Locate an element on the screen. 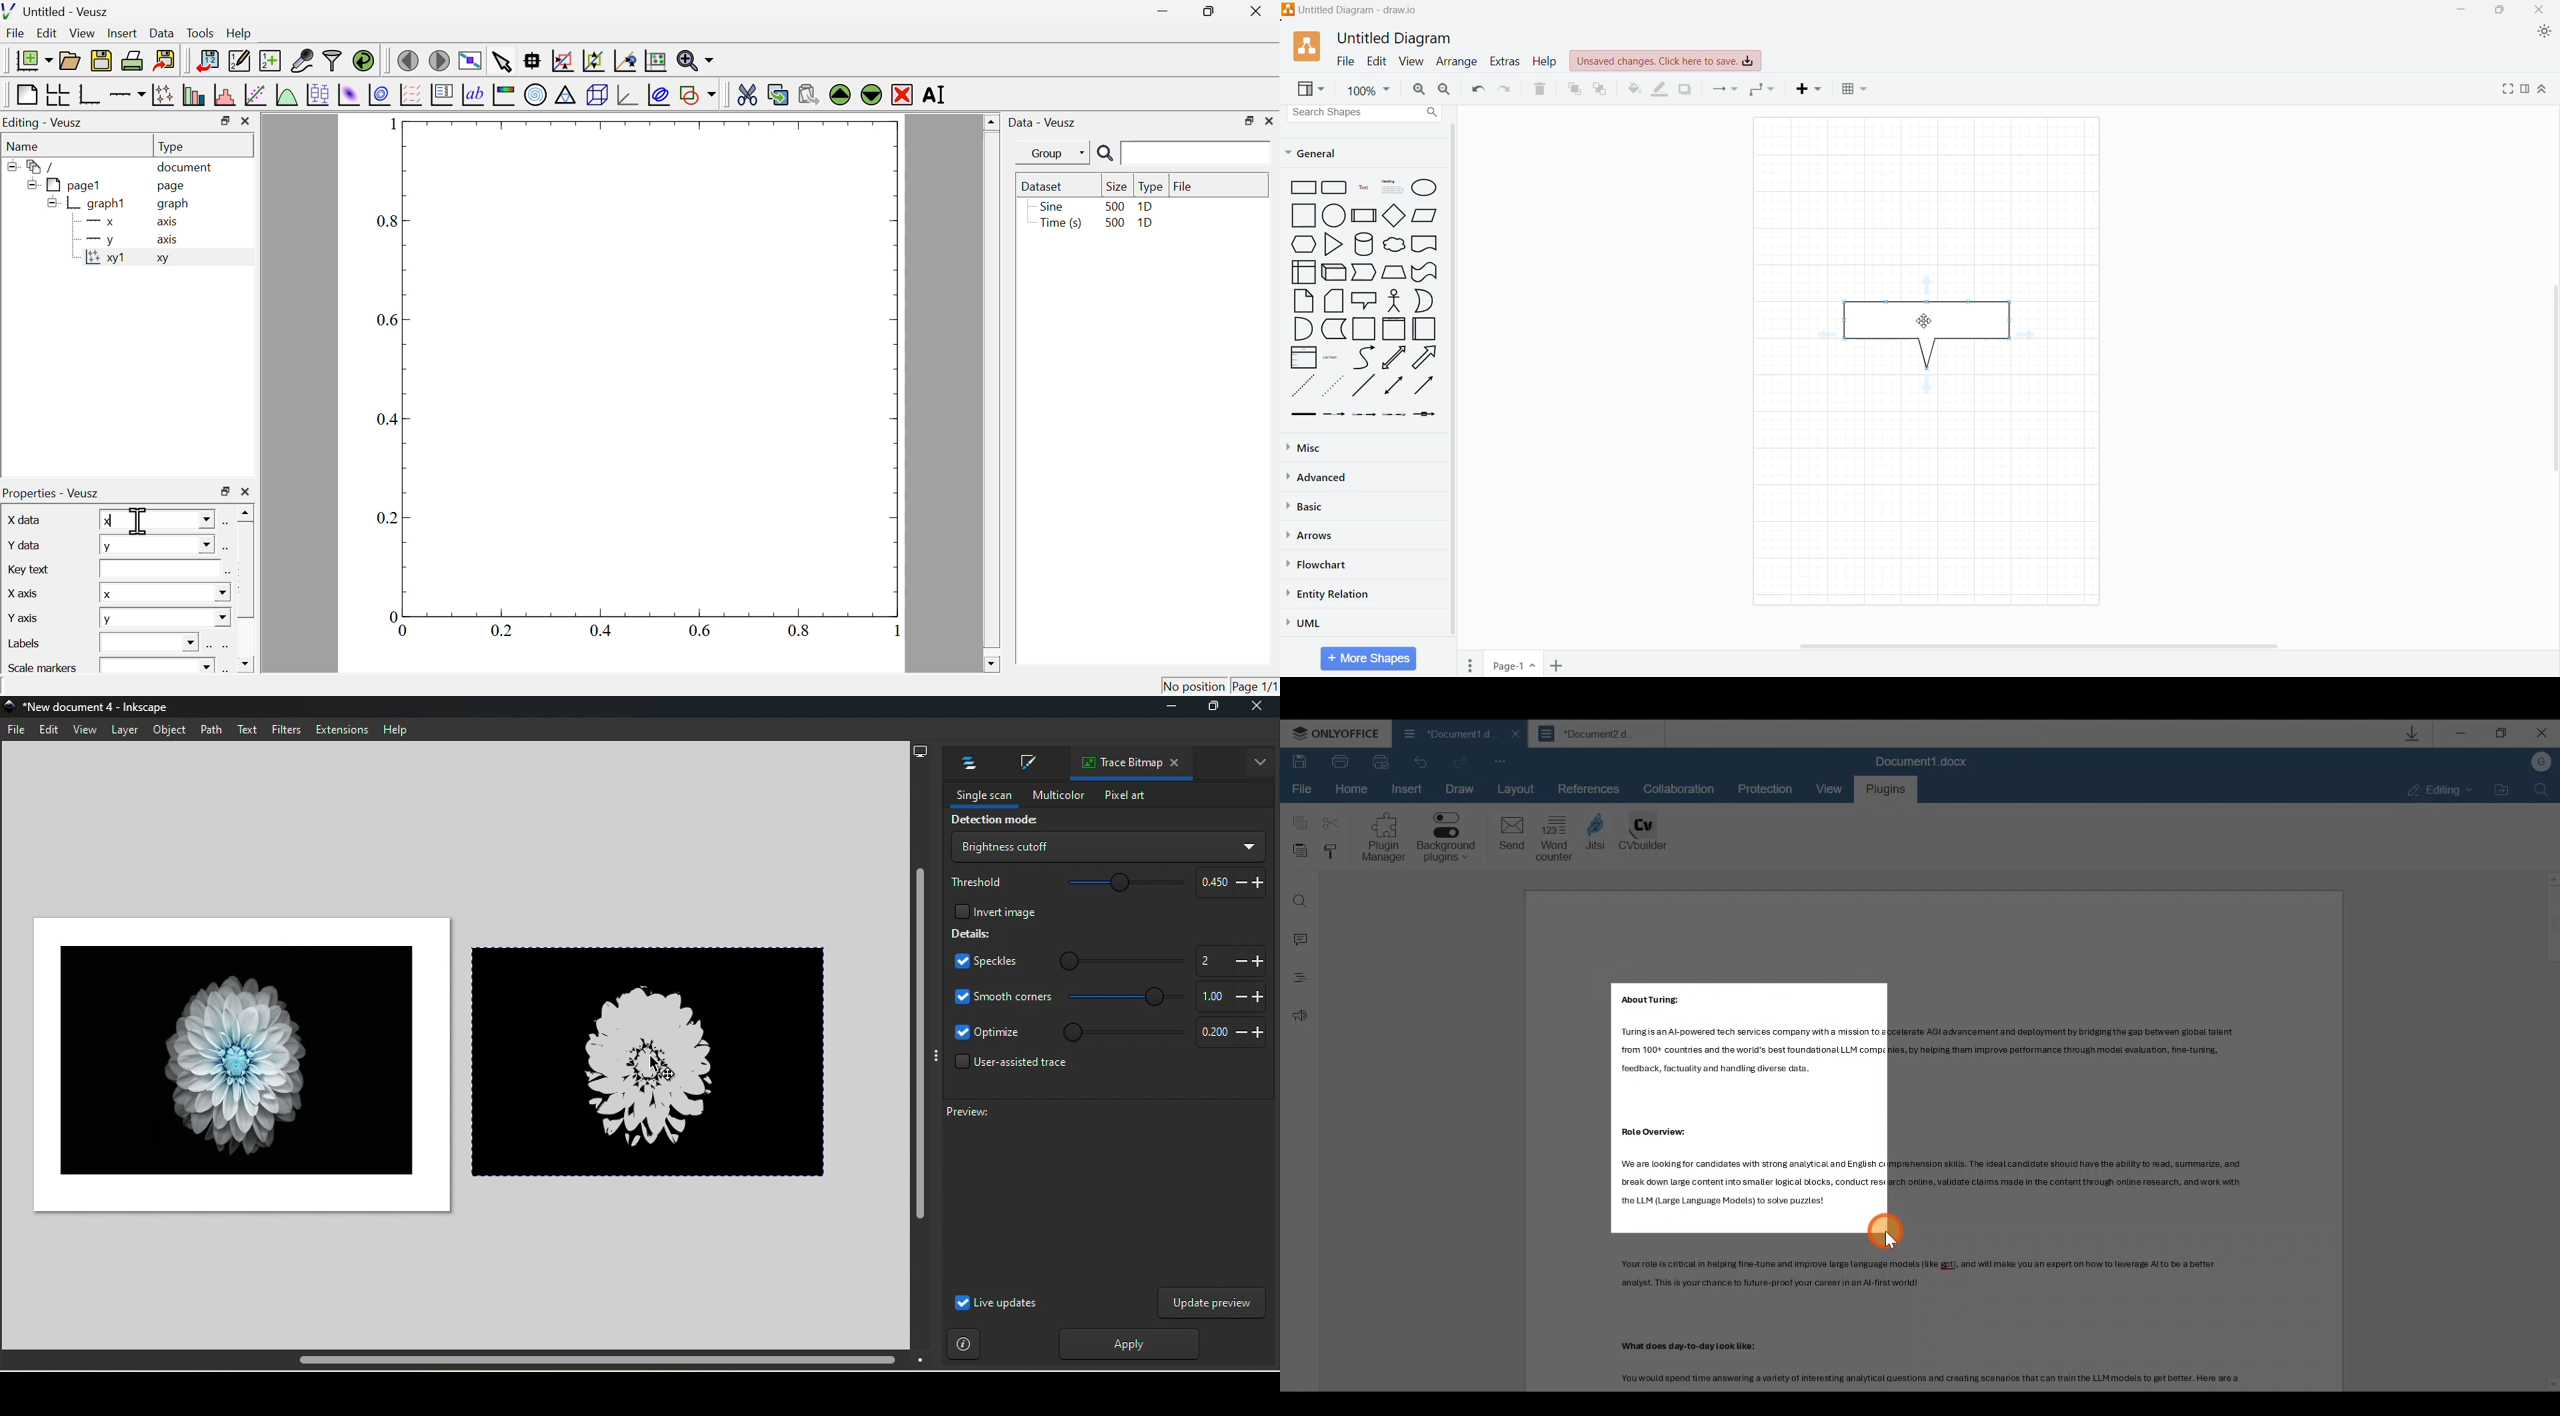 This screenshot has width=2576, height=1428. Application Logo is located at coordinates (1308, 47).